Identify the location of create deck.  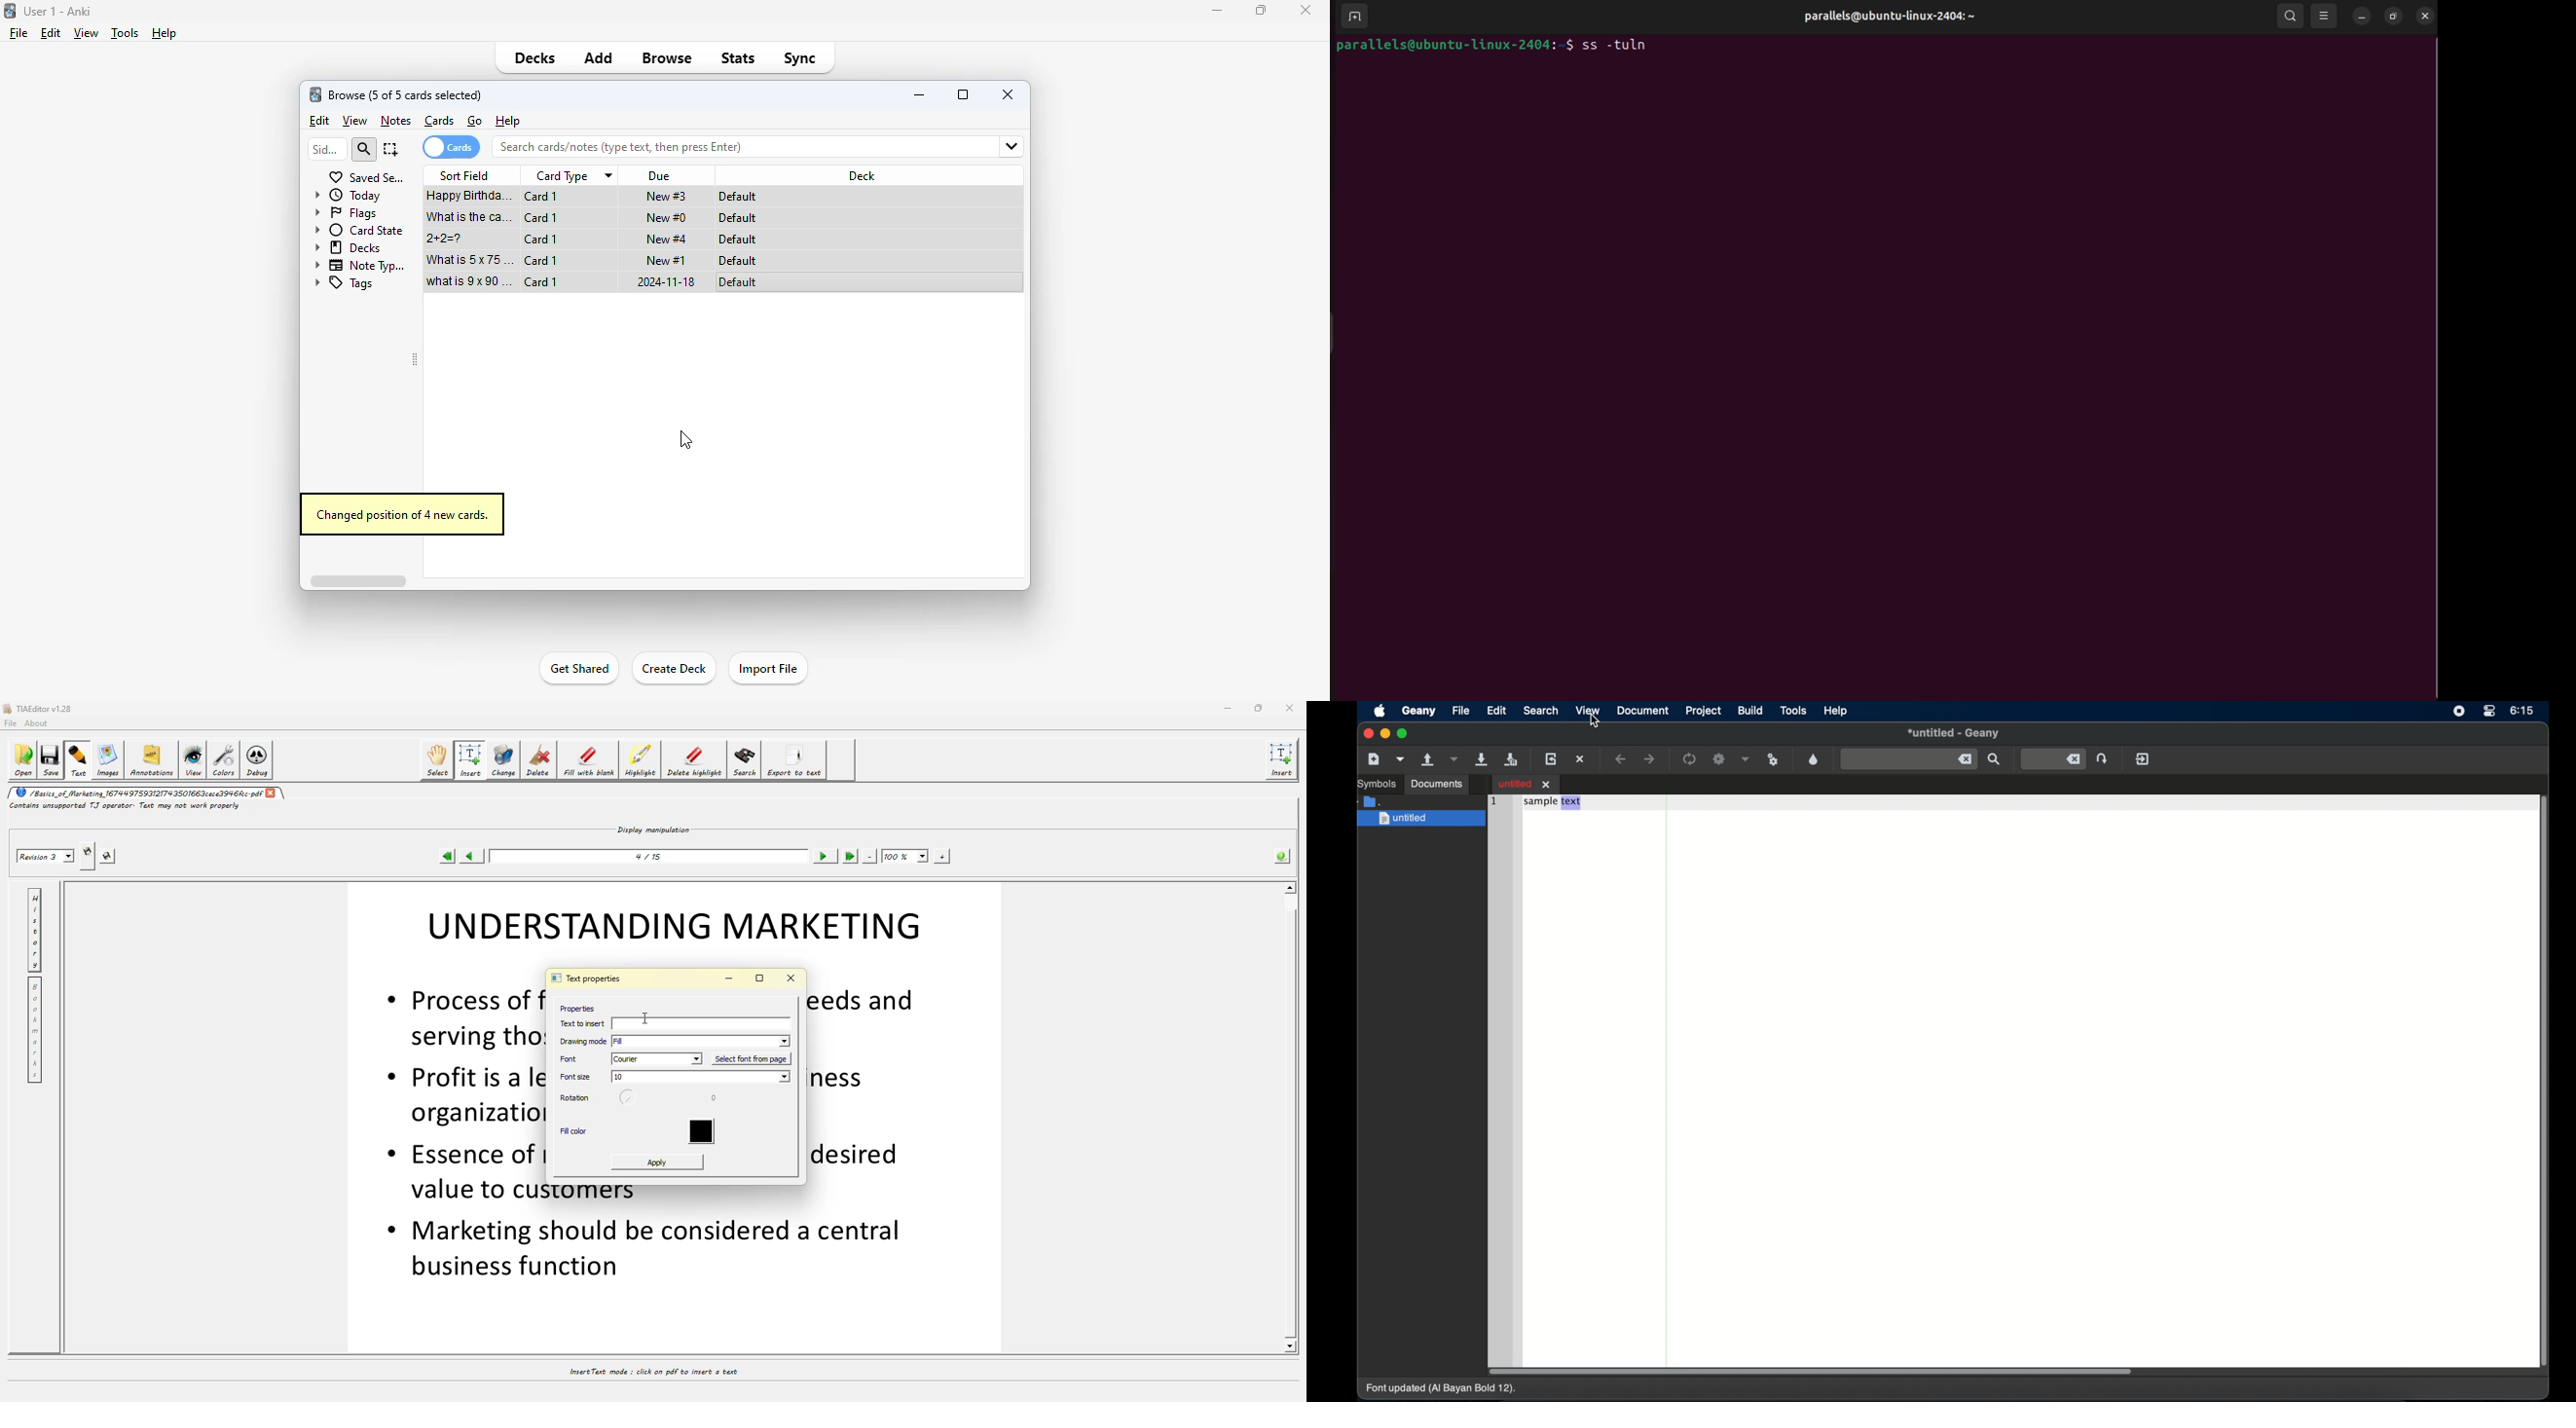
(673, 668).